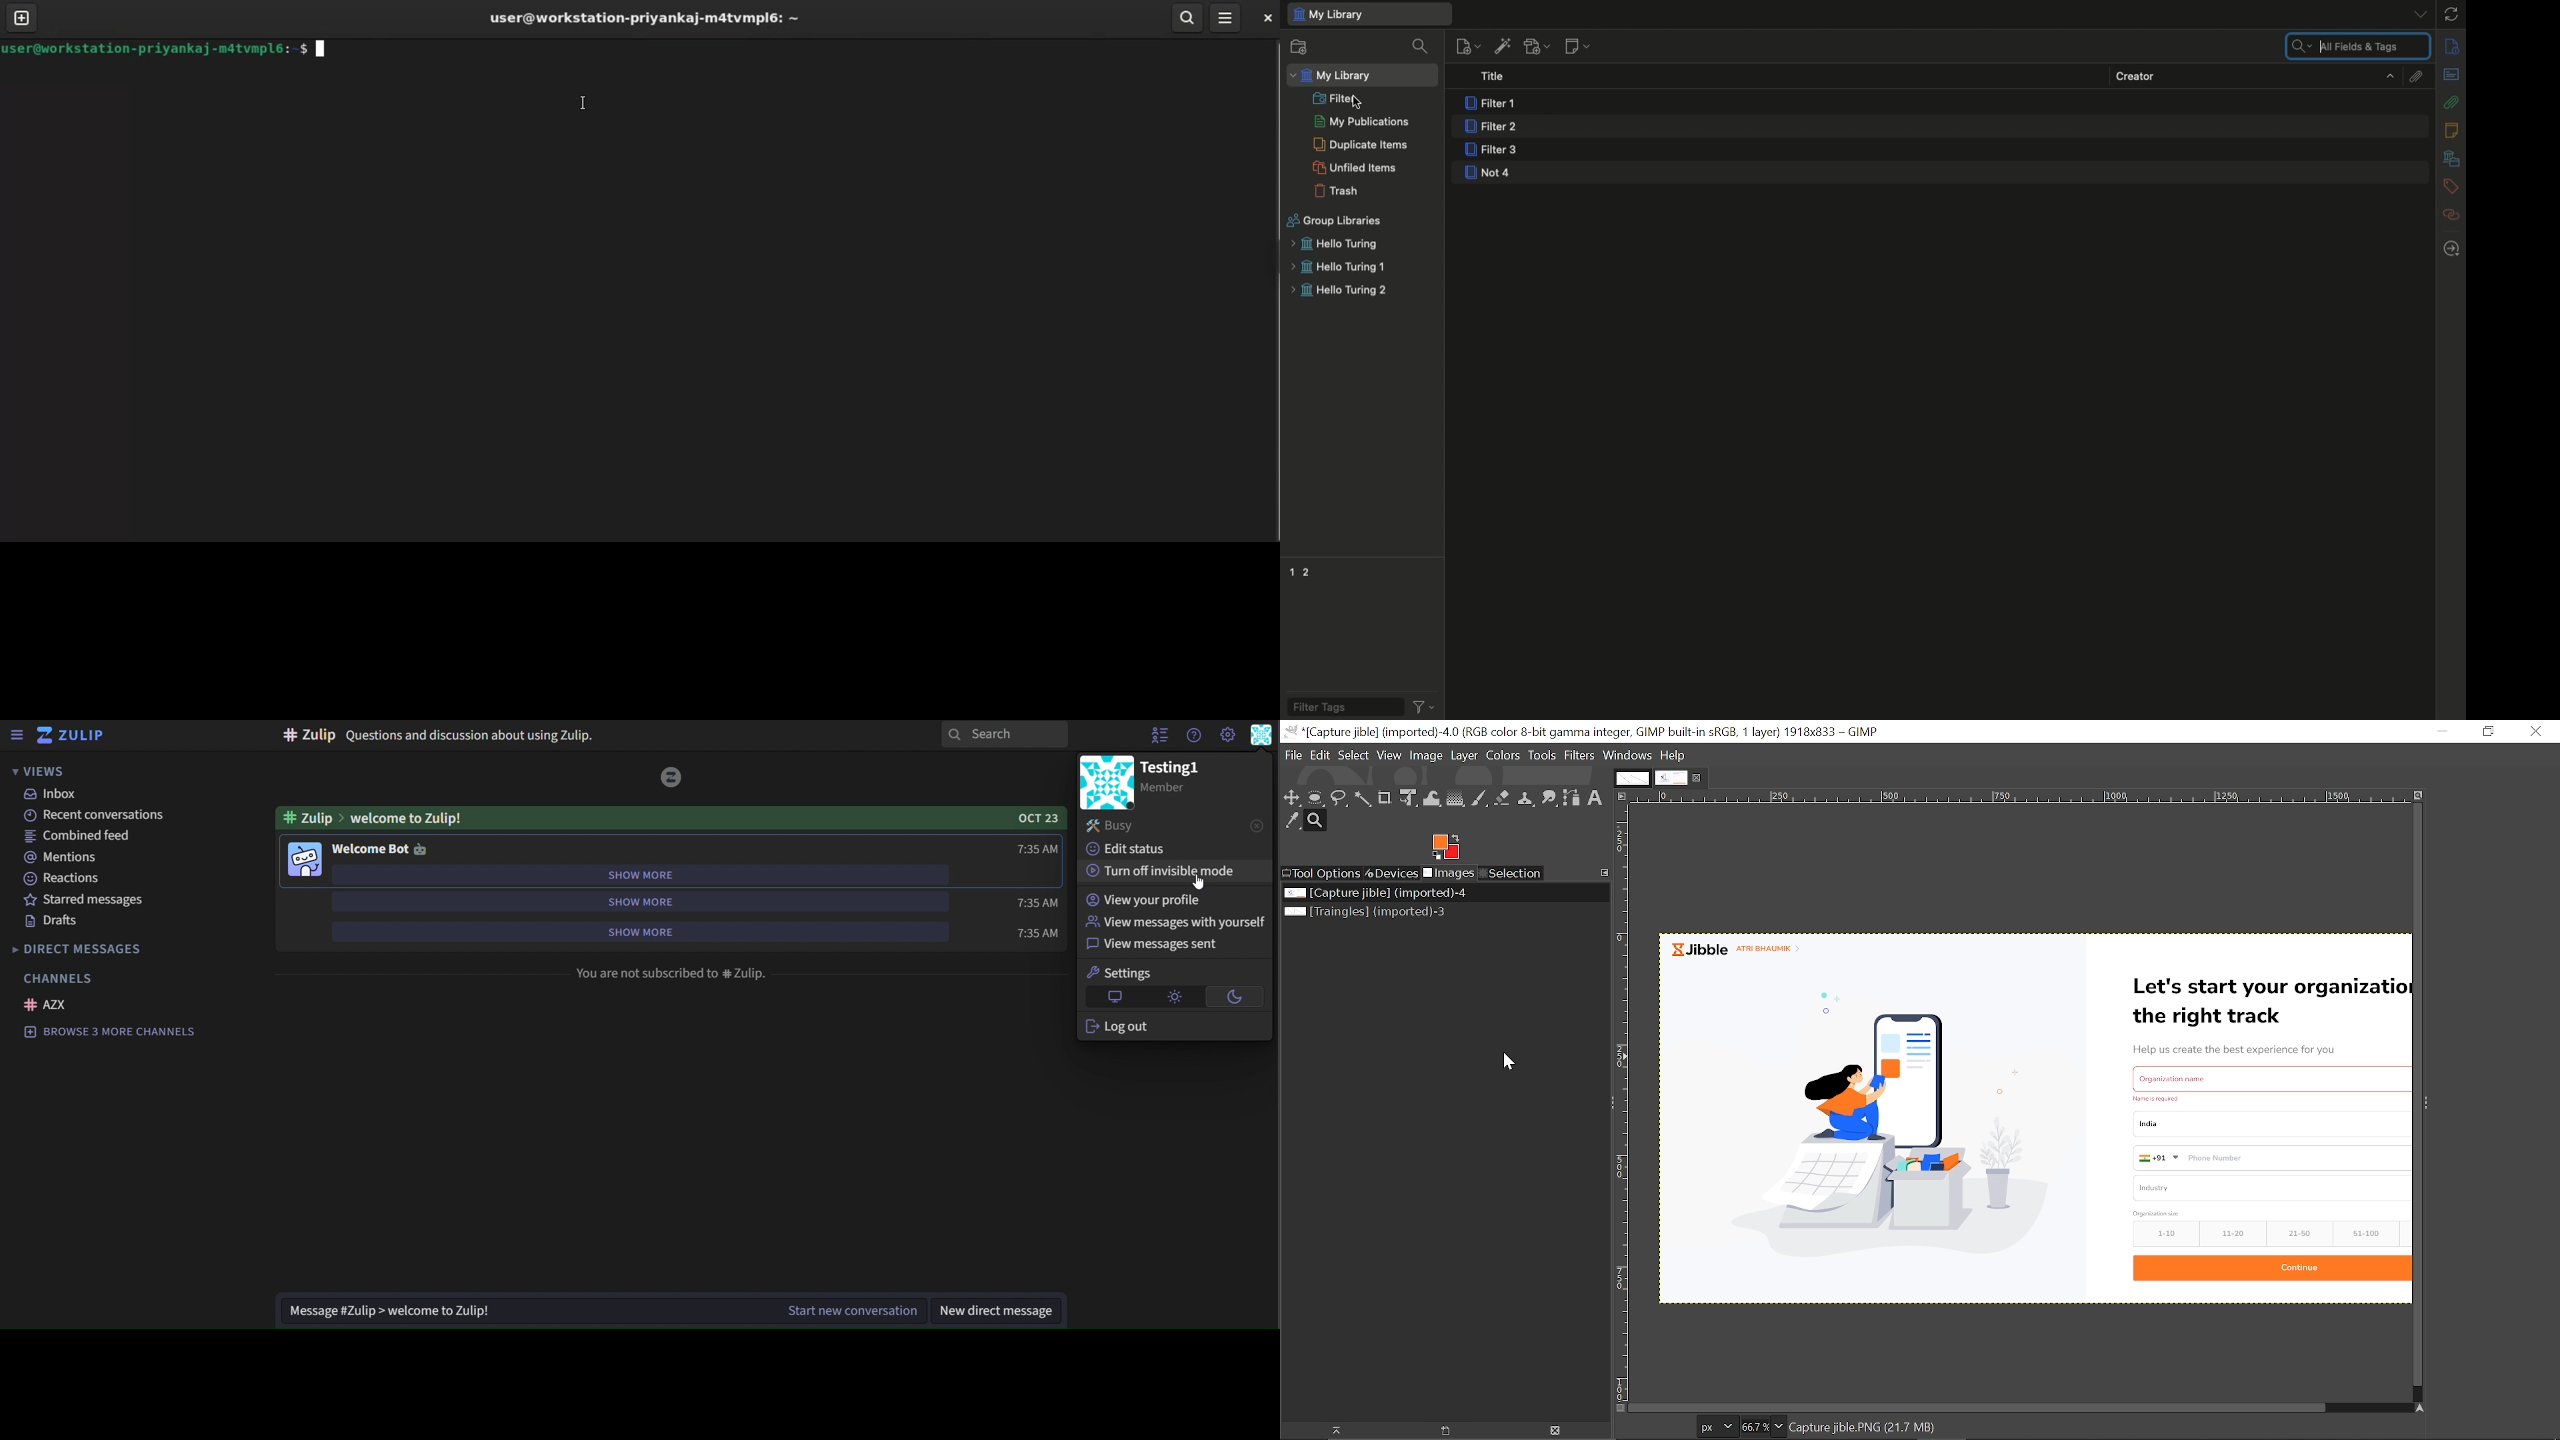  Describe the element at coordinates (1480, 799) in the screenshot. I see `paintbrush tool` at that location.